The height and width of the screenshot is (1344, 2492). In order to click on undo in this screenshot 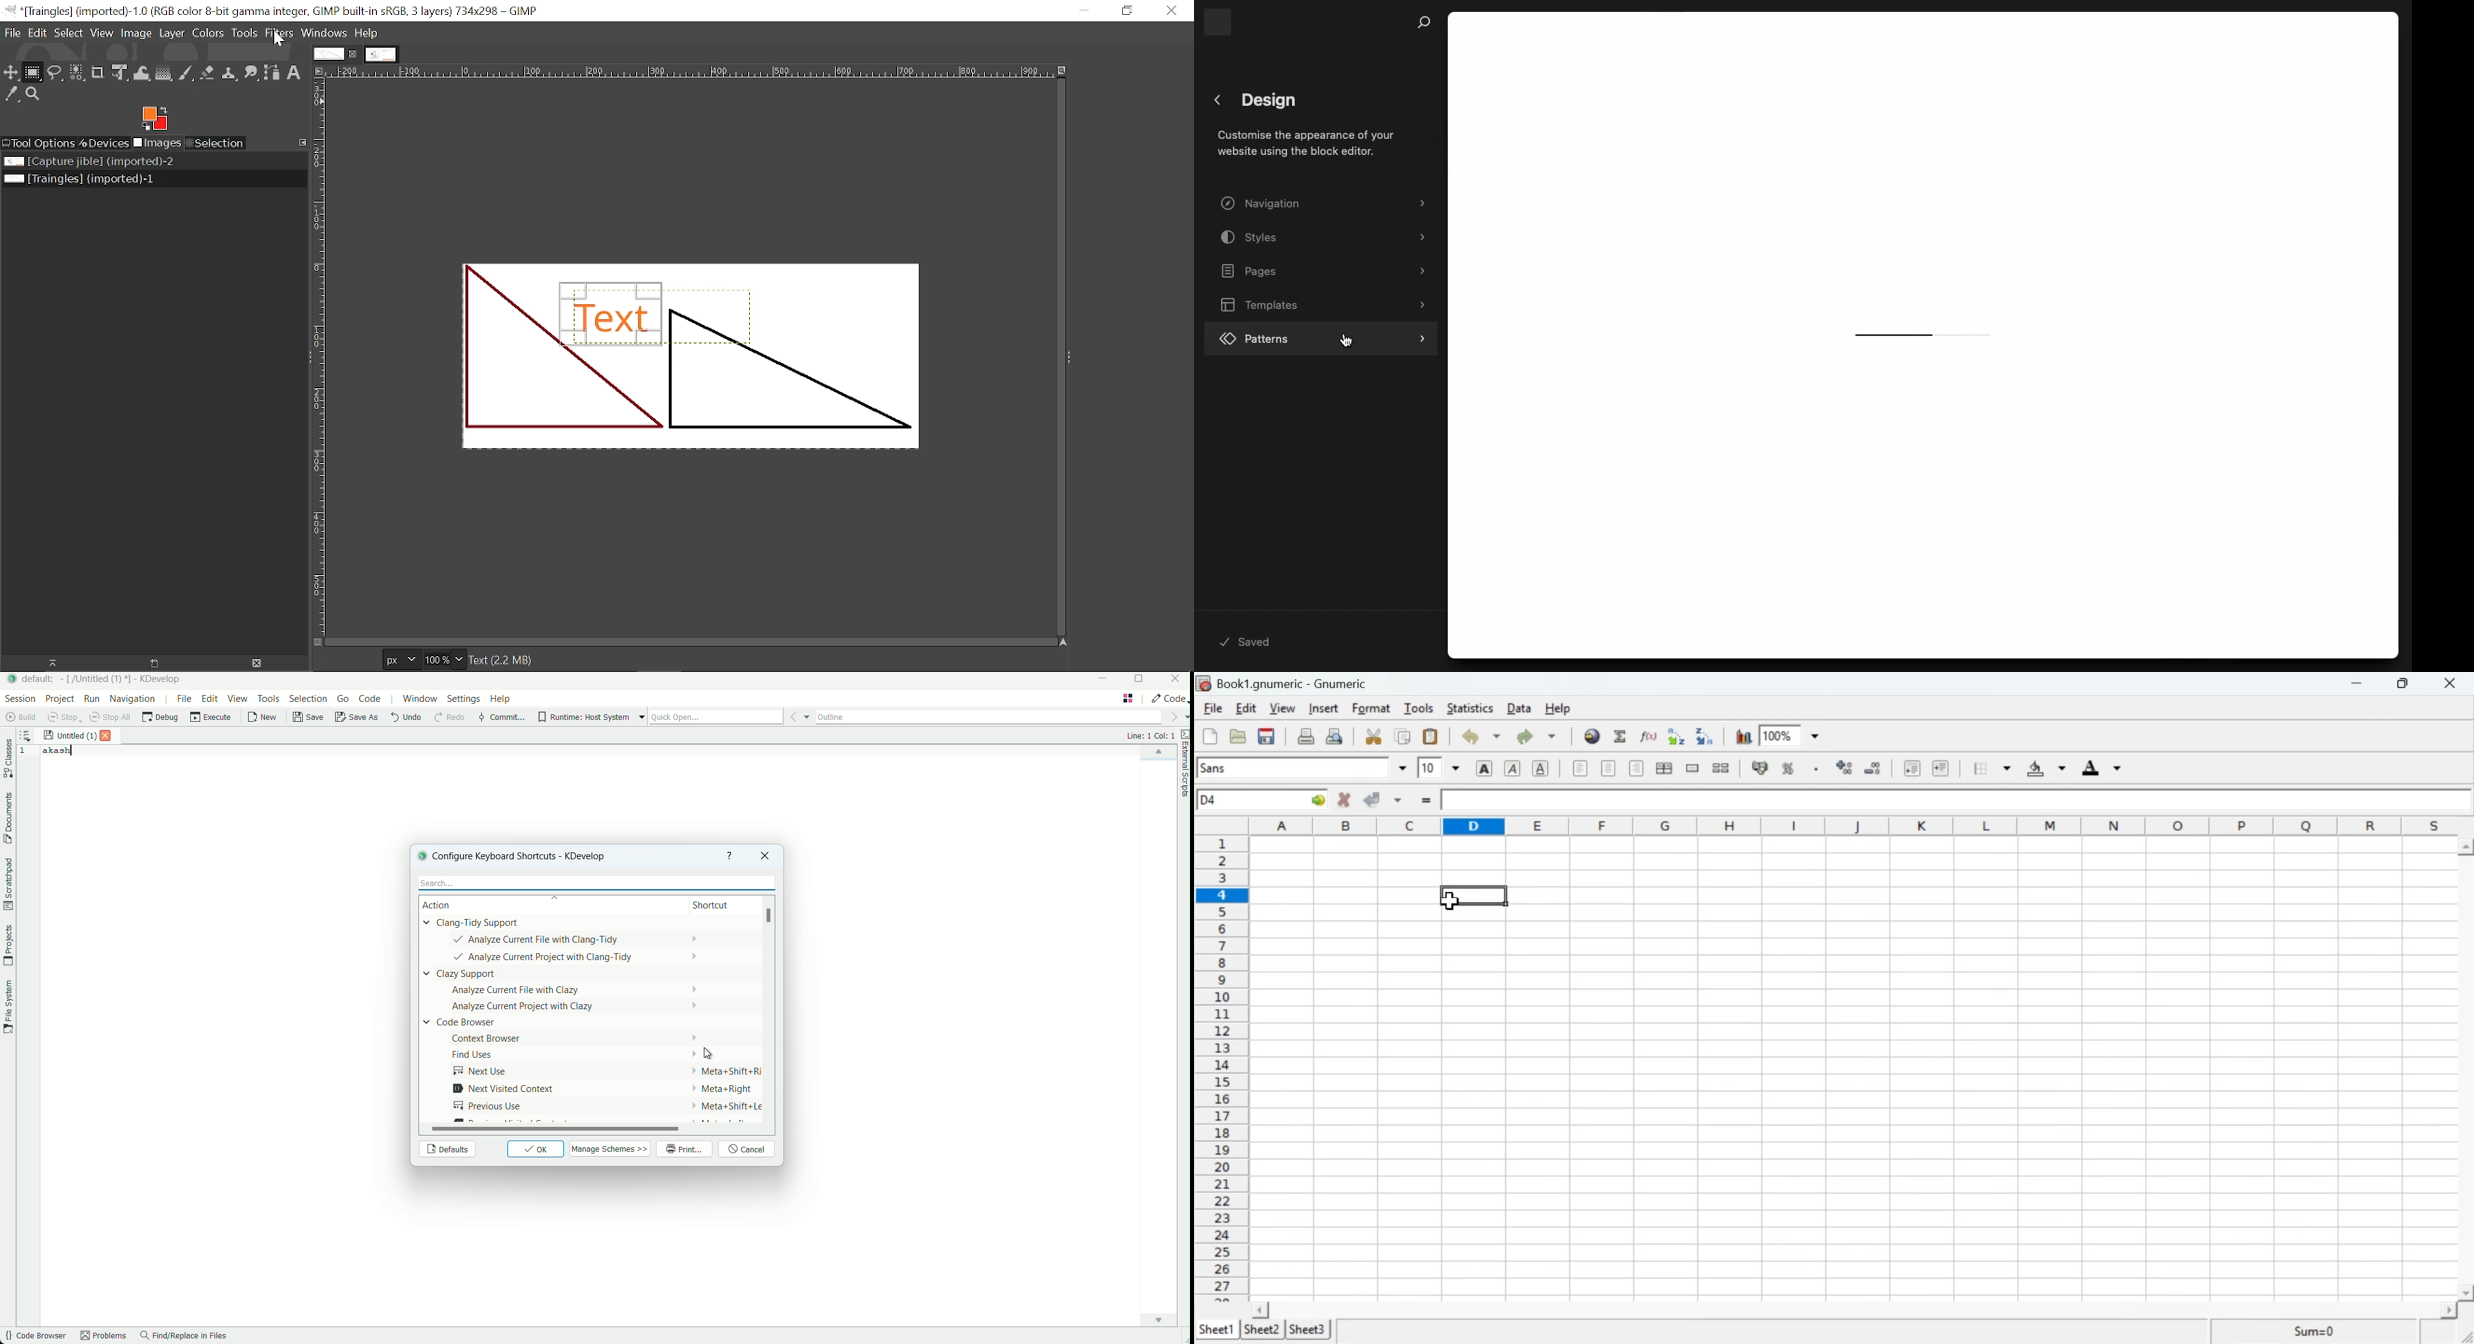, I will do `click(405, 717)`.